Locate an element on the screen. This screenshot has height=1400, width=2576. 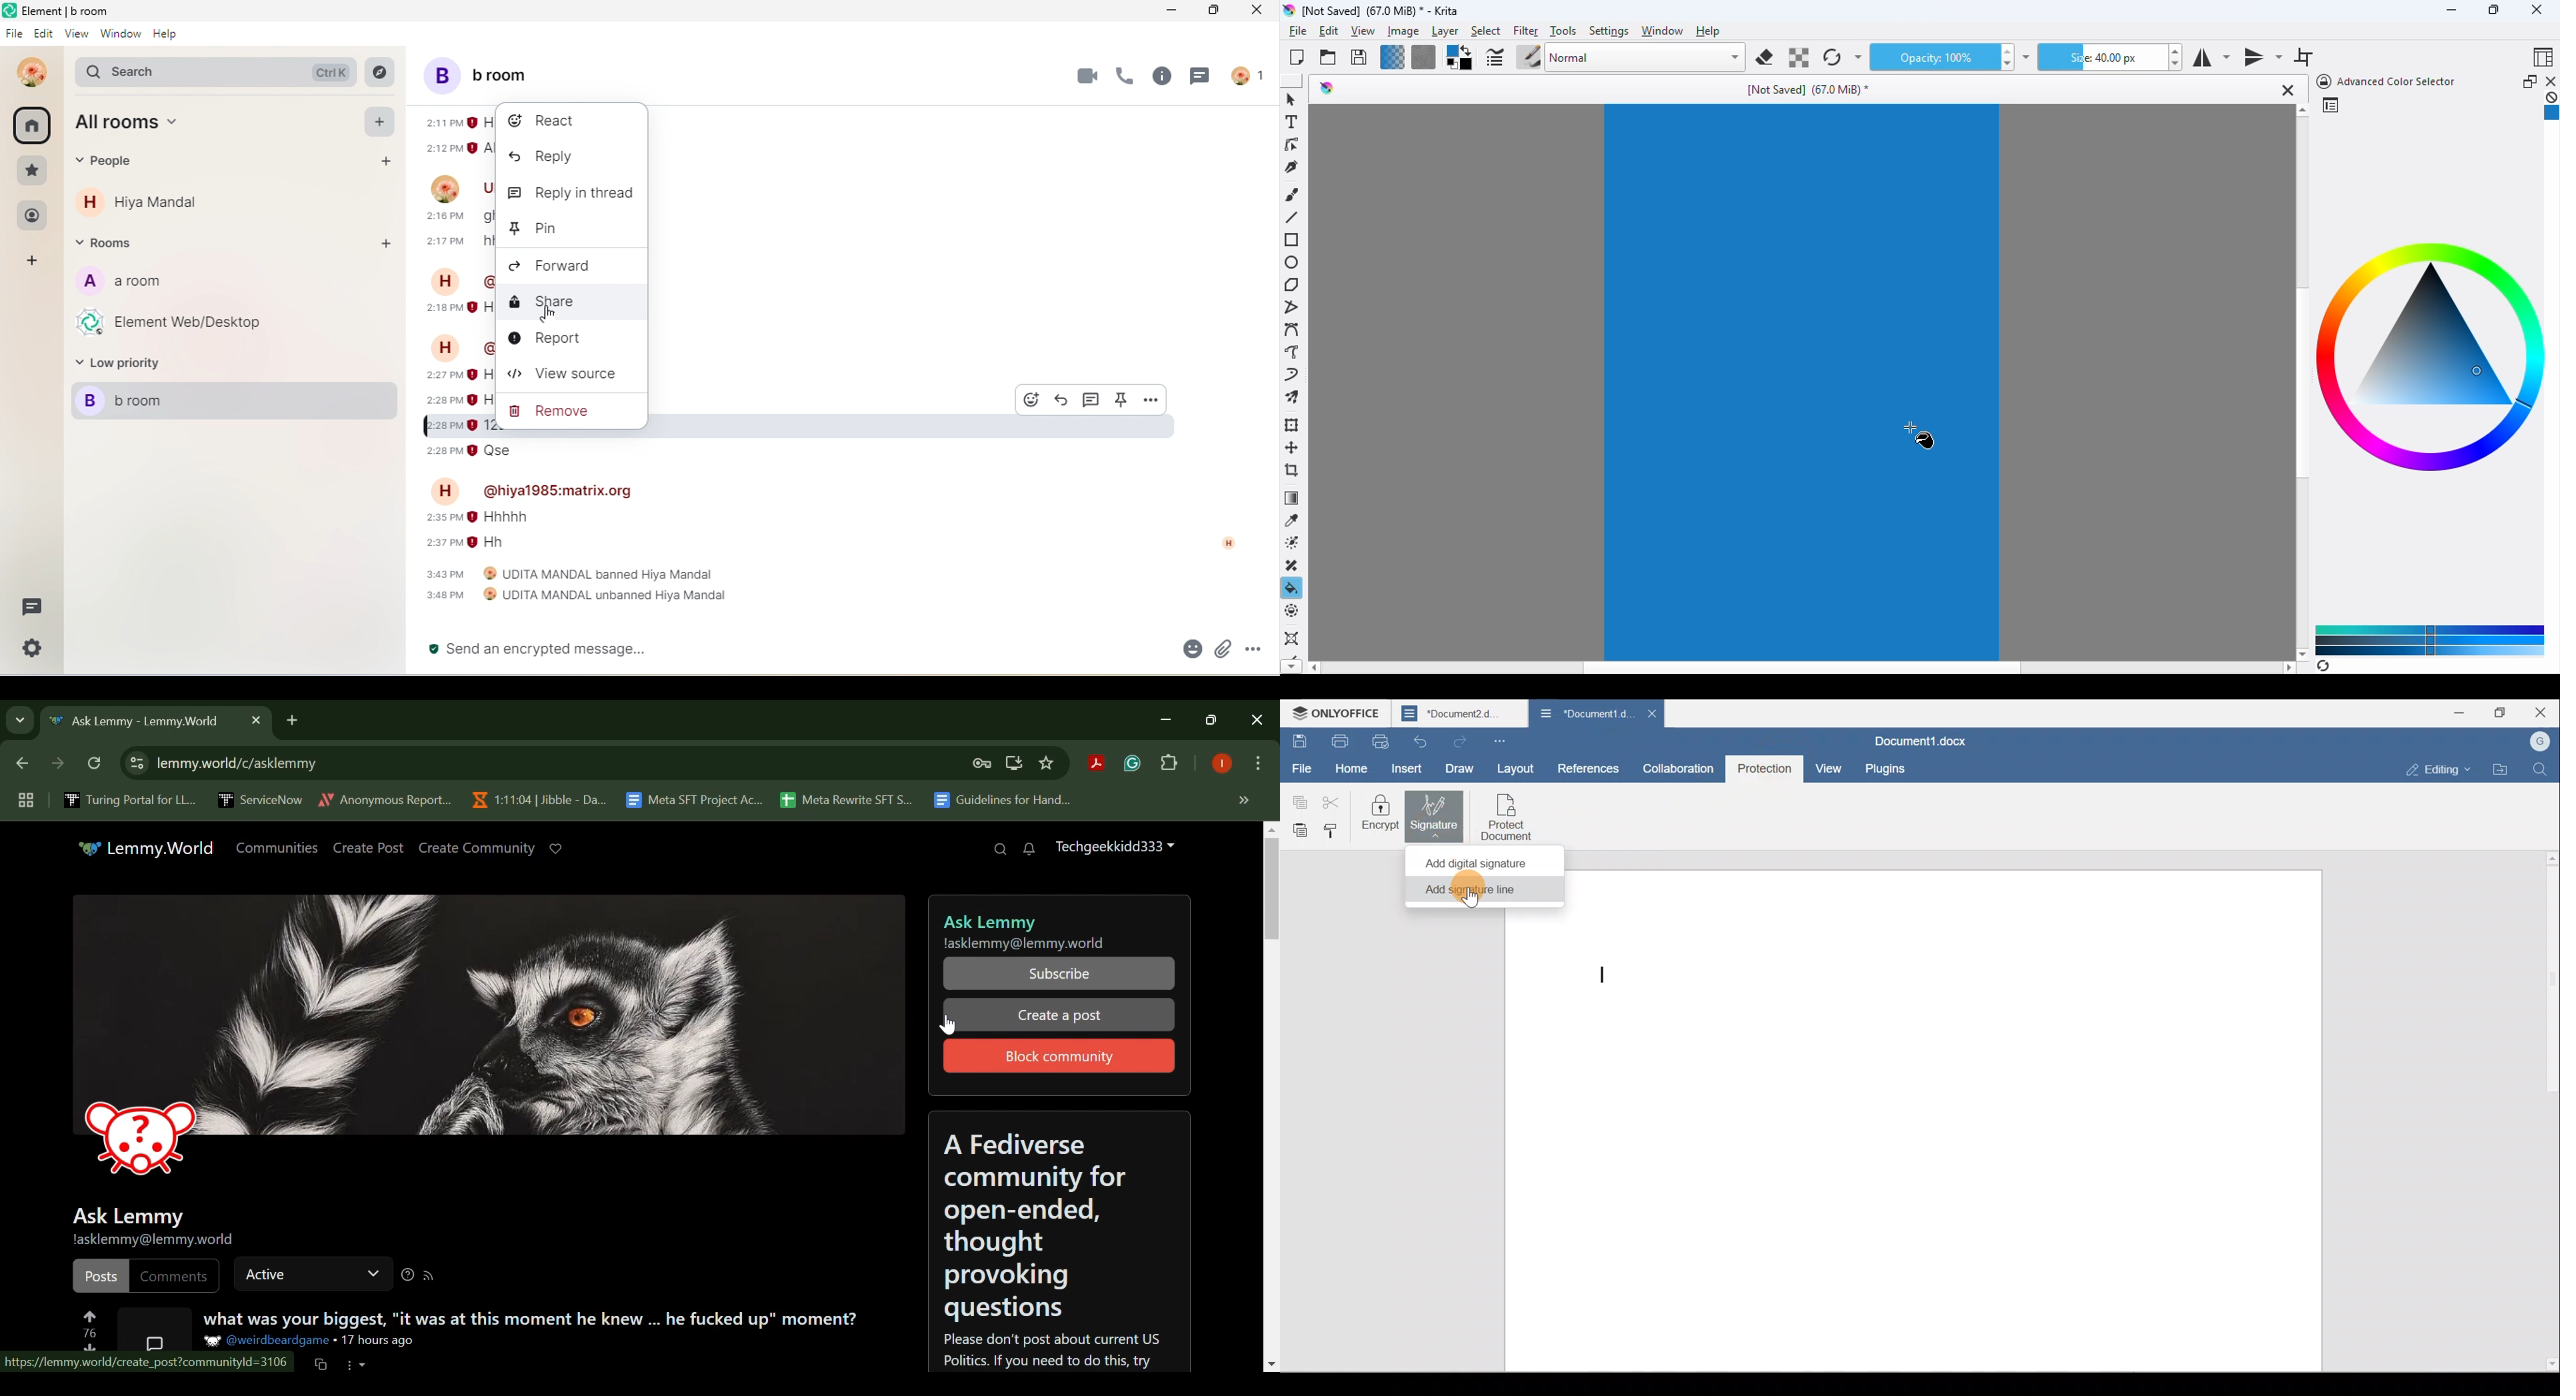
help is located at coordinates (1708, 31).